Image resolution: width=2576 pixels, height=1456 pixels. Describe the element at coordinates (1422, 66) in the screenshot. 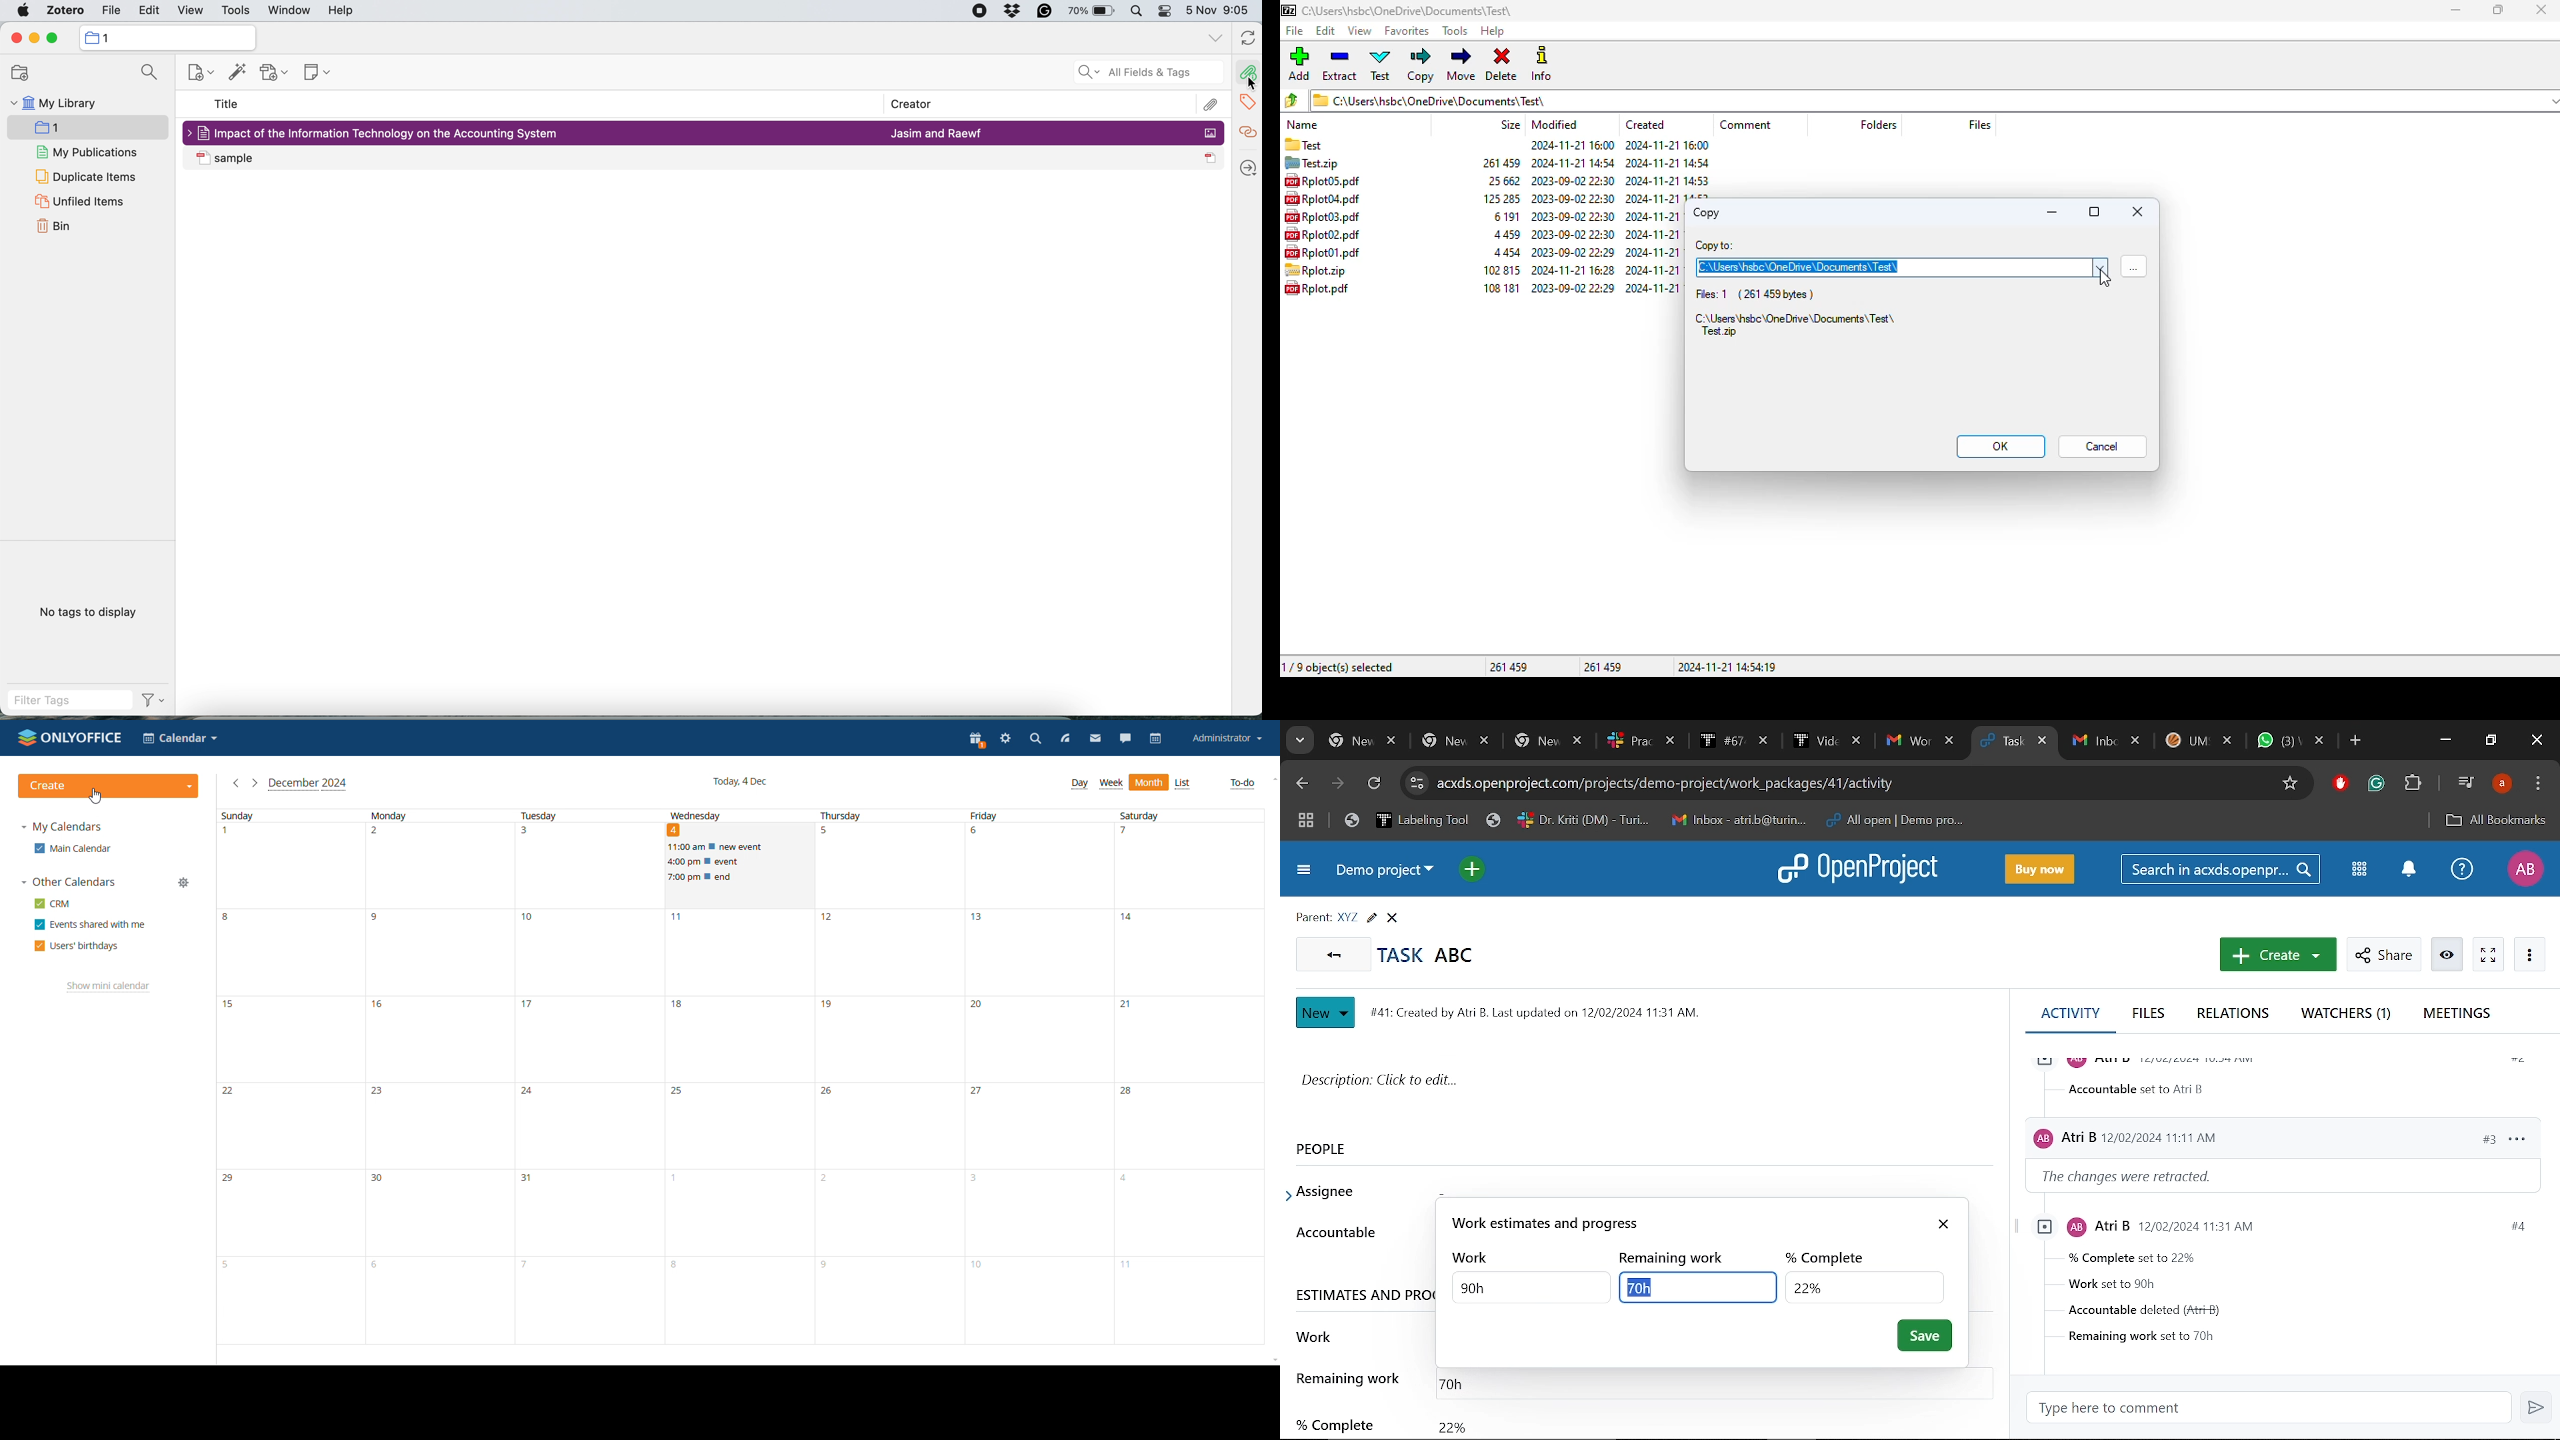

I see `copy` at that location.